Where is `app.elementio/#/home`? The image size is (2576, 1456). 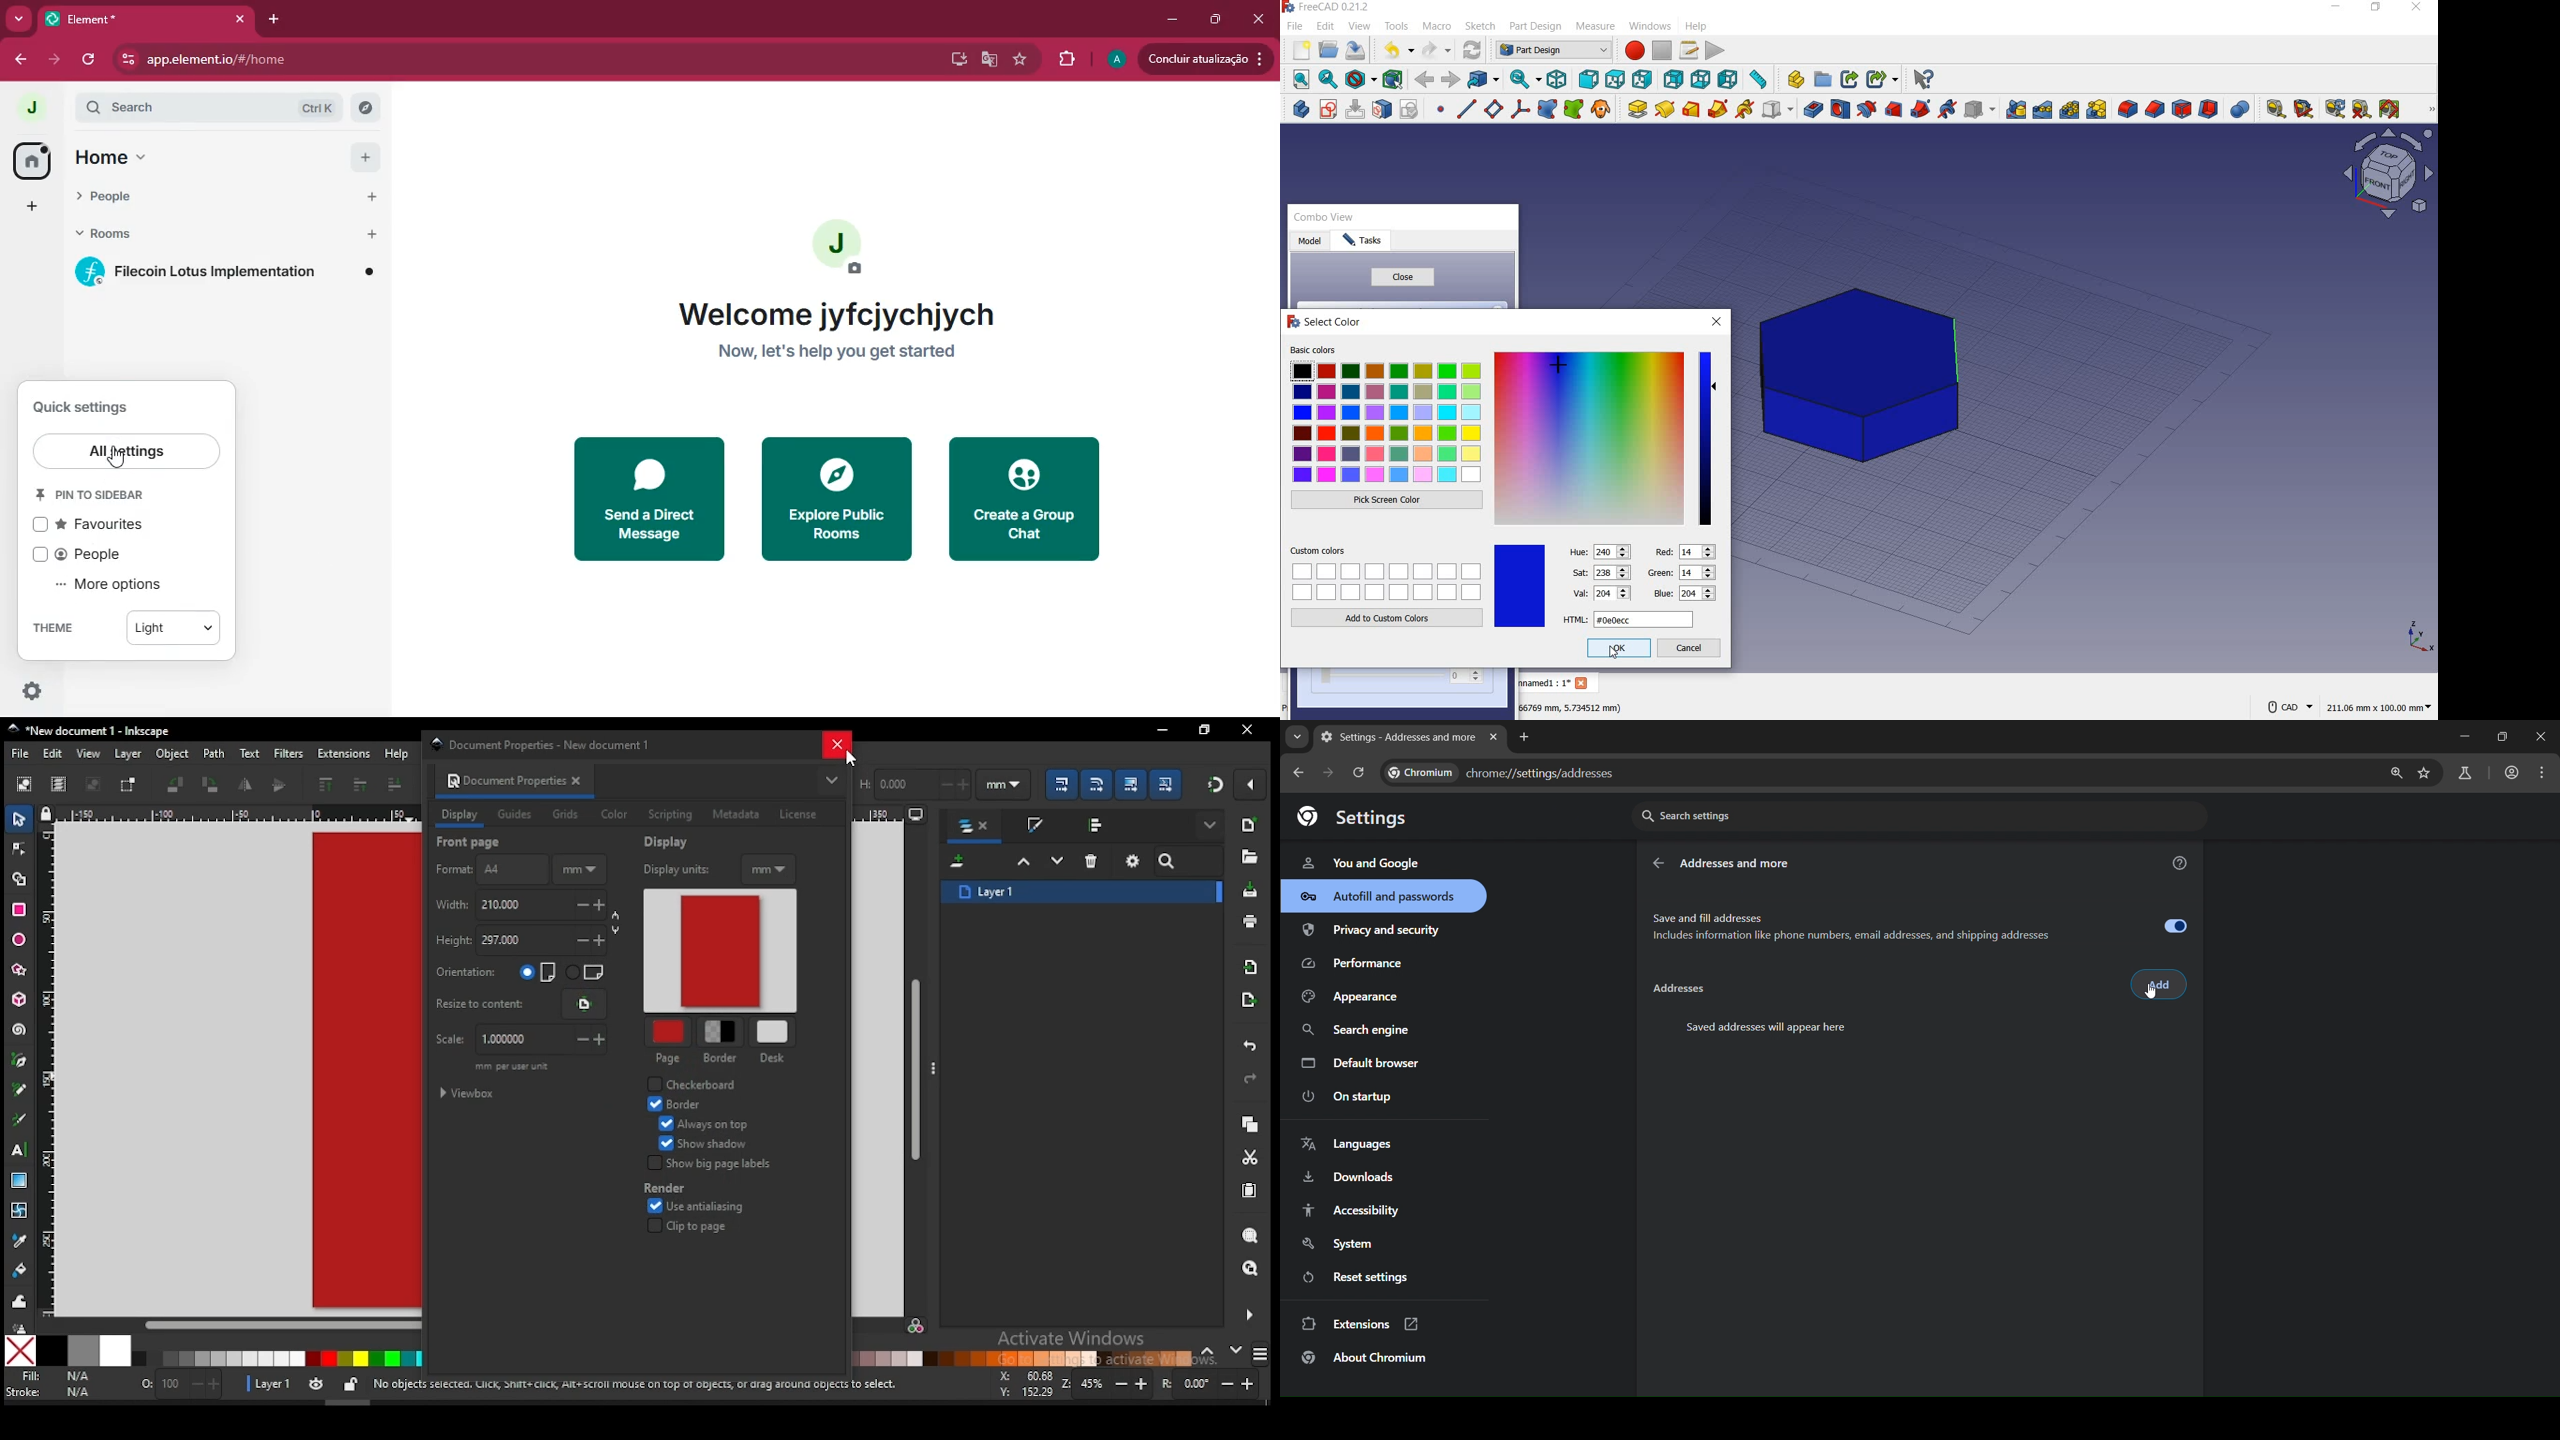
app.elementio/#/home is located at coordinates (423, 60).